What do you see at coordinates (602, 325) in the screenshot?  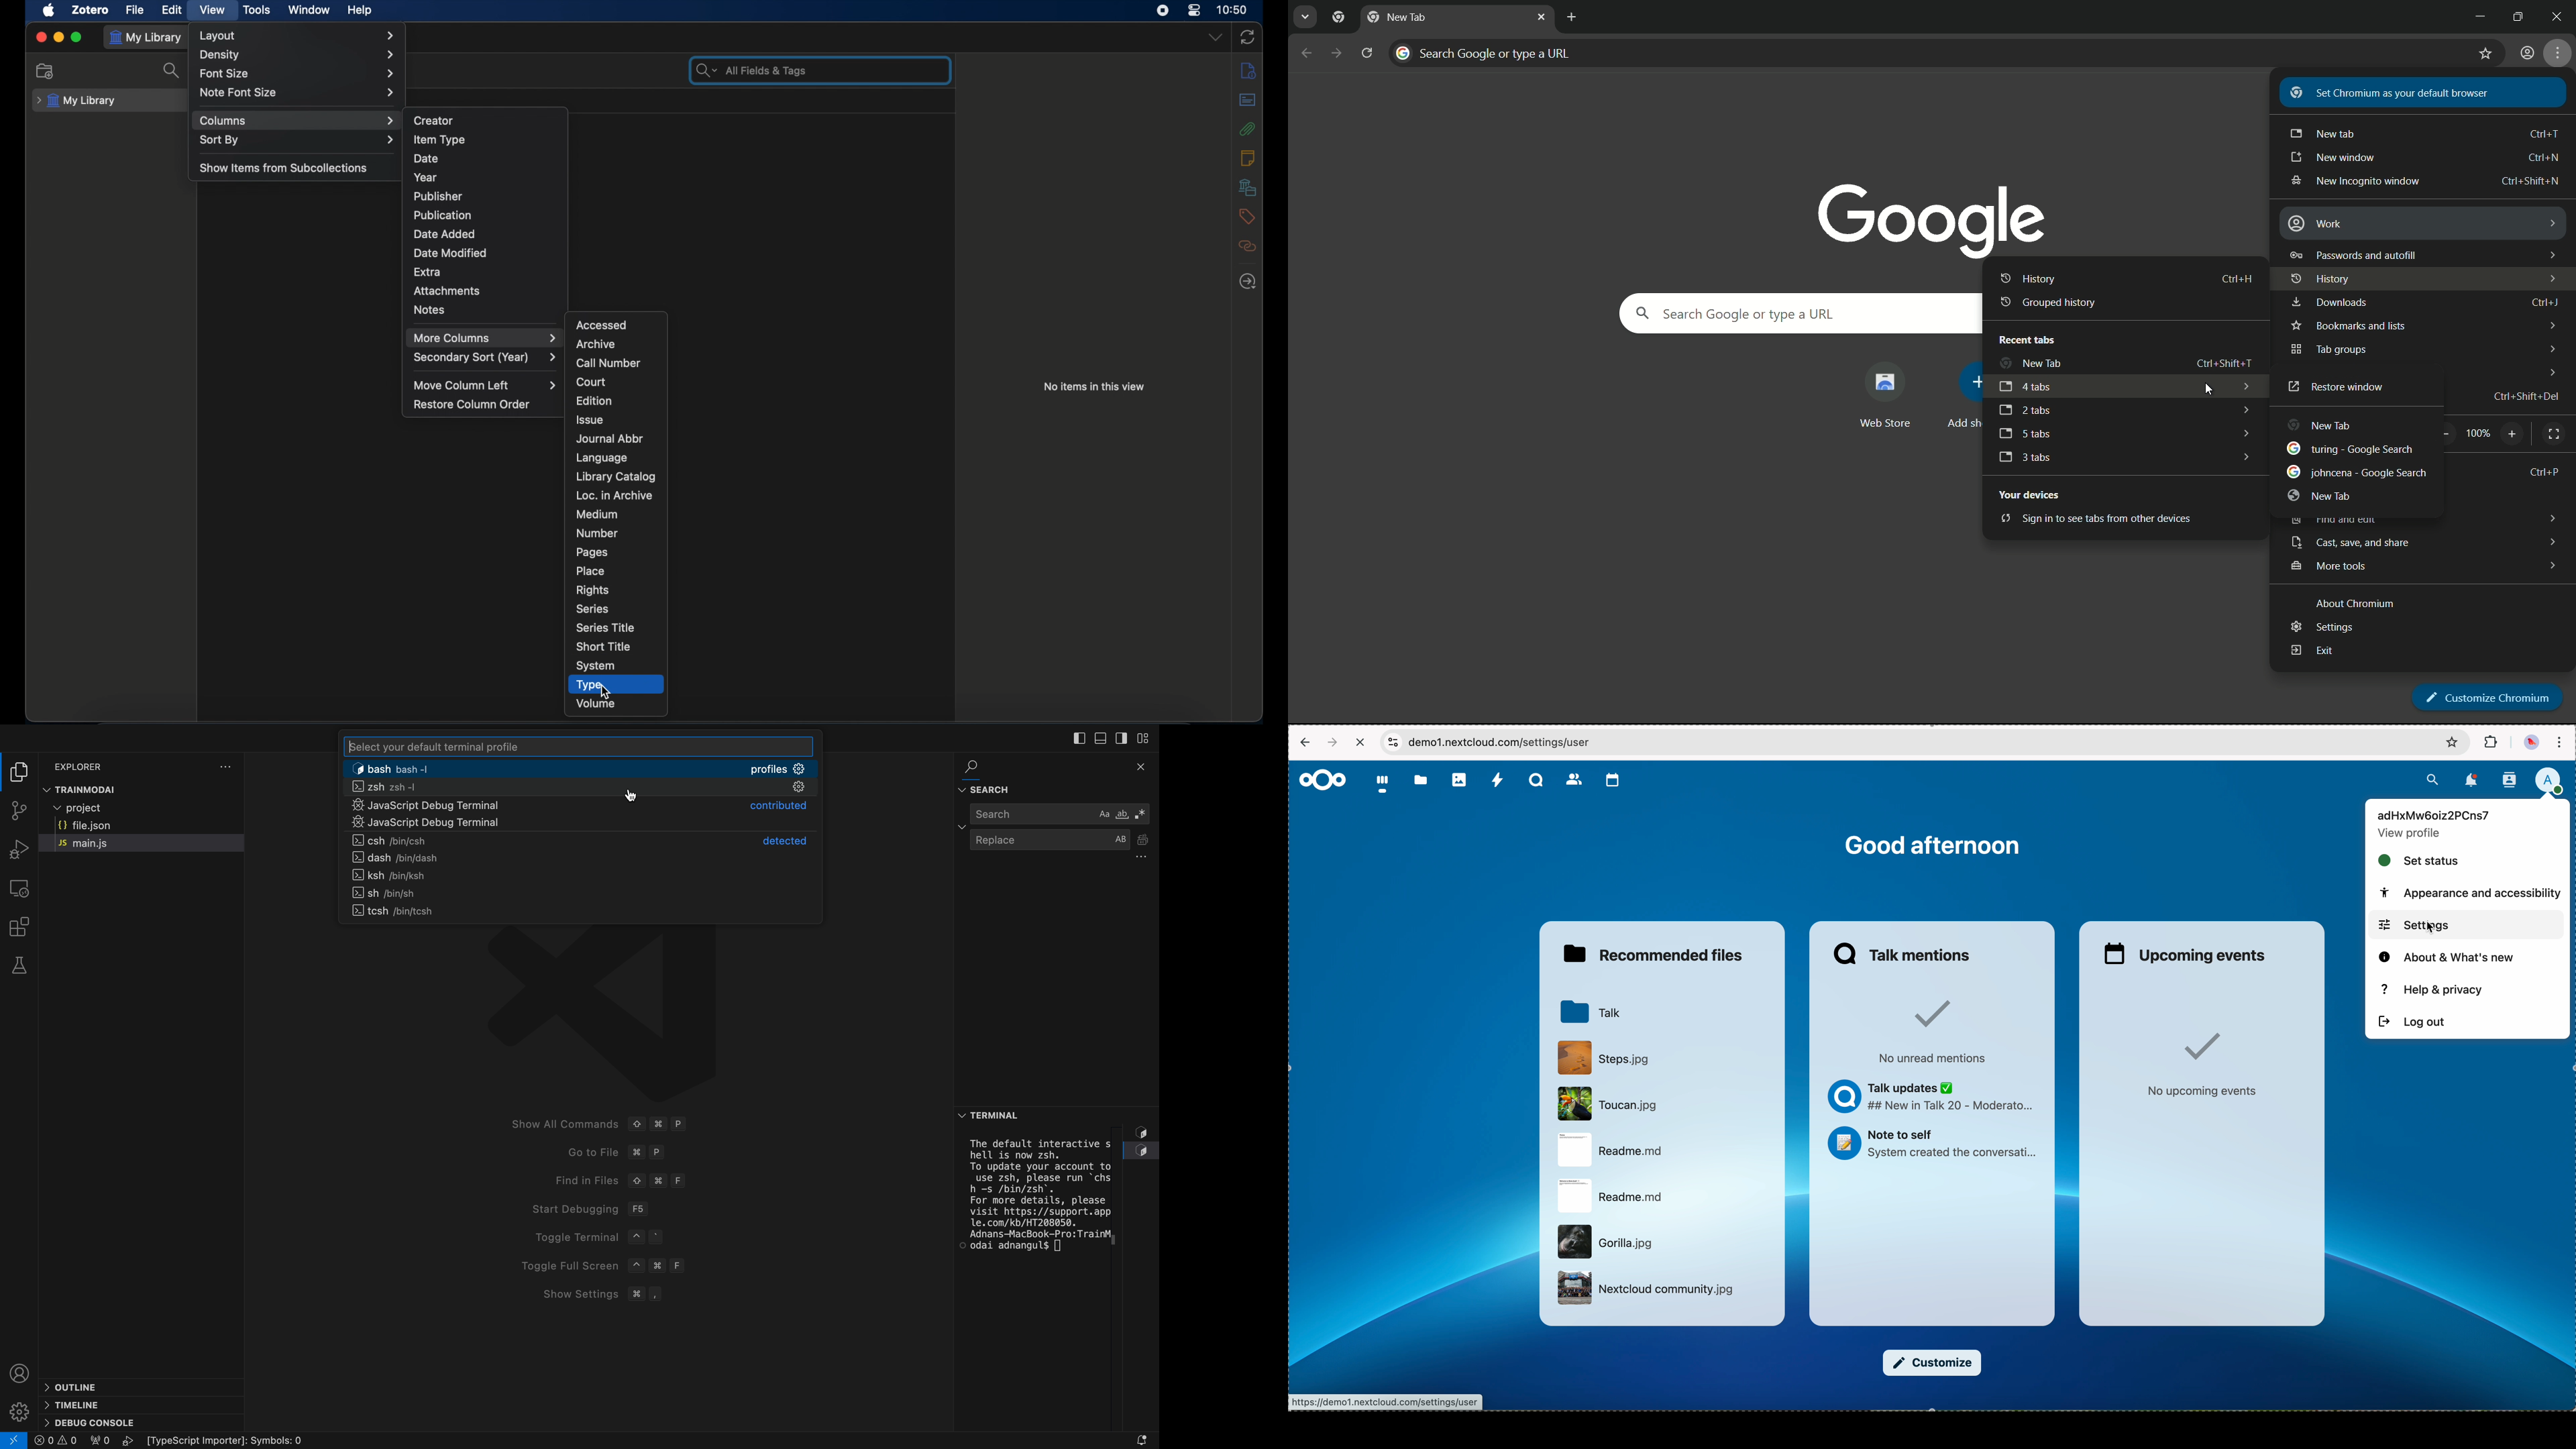 I see `accessed` at bounding box center [602, 325].